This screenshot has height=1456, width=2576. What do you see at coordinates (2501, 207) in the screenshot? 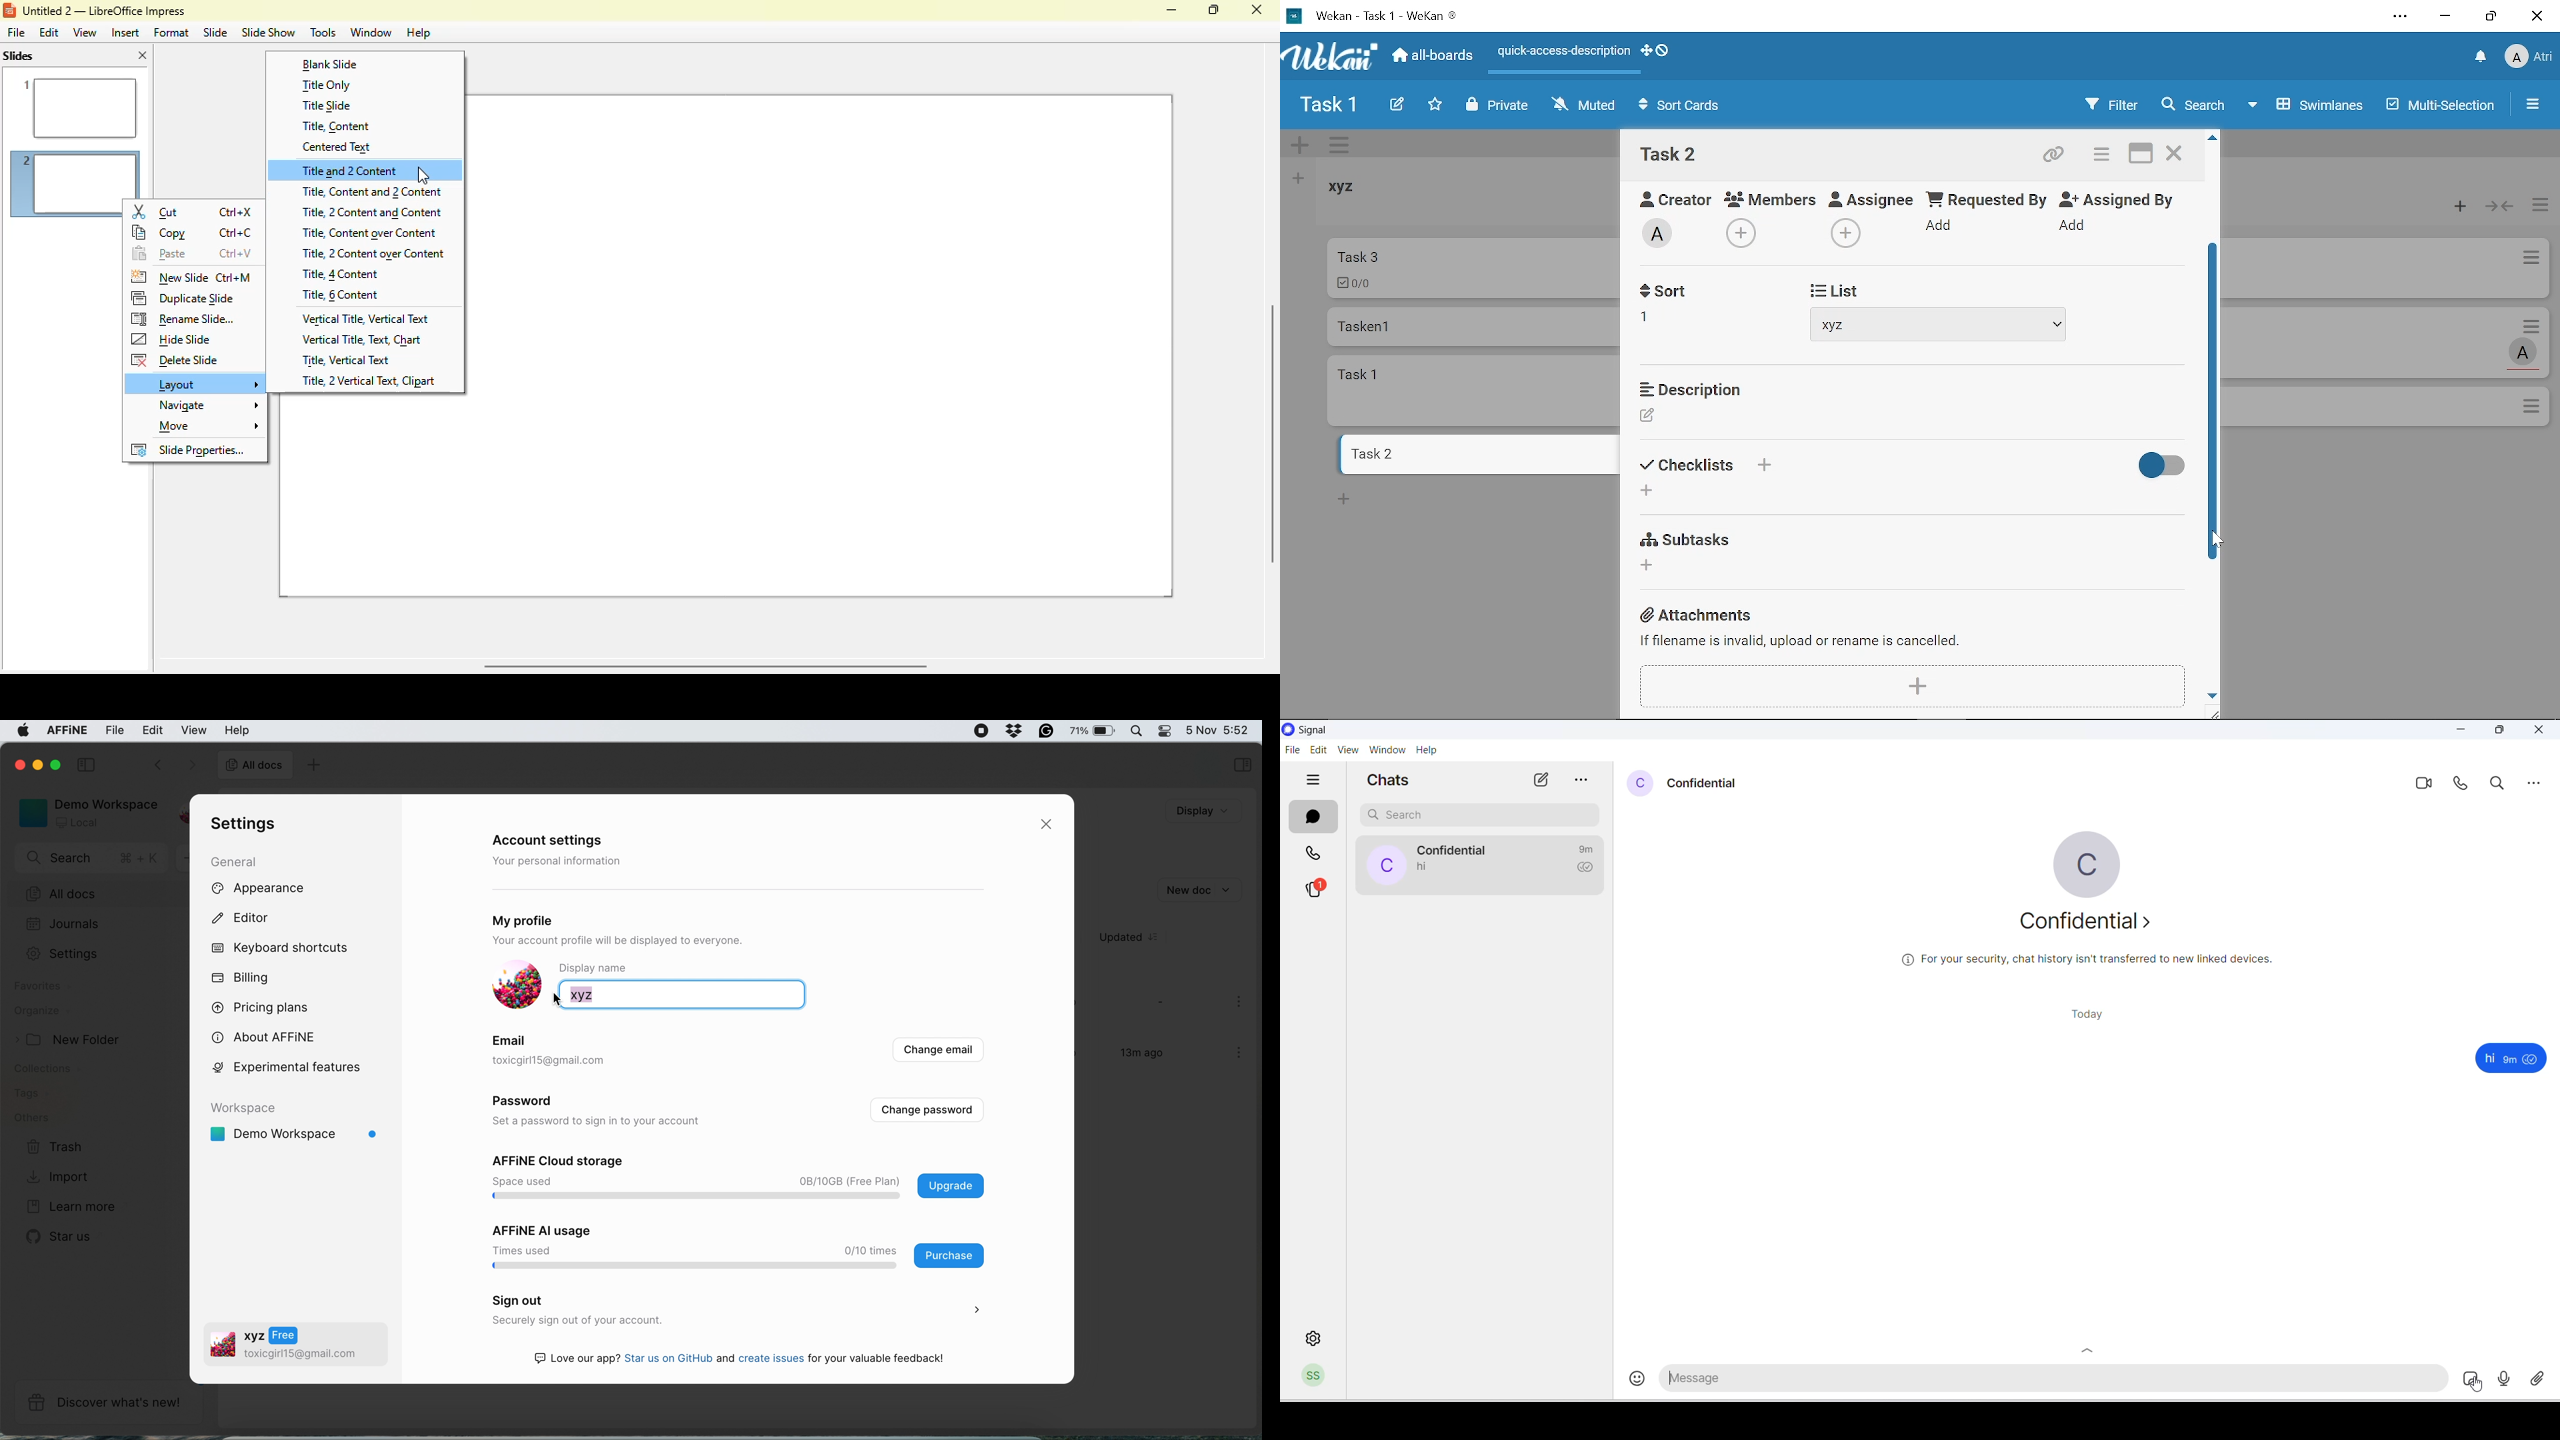
I see `Collapse` at bounding box center [2501, 207].